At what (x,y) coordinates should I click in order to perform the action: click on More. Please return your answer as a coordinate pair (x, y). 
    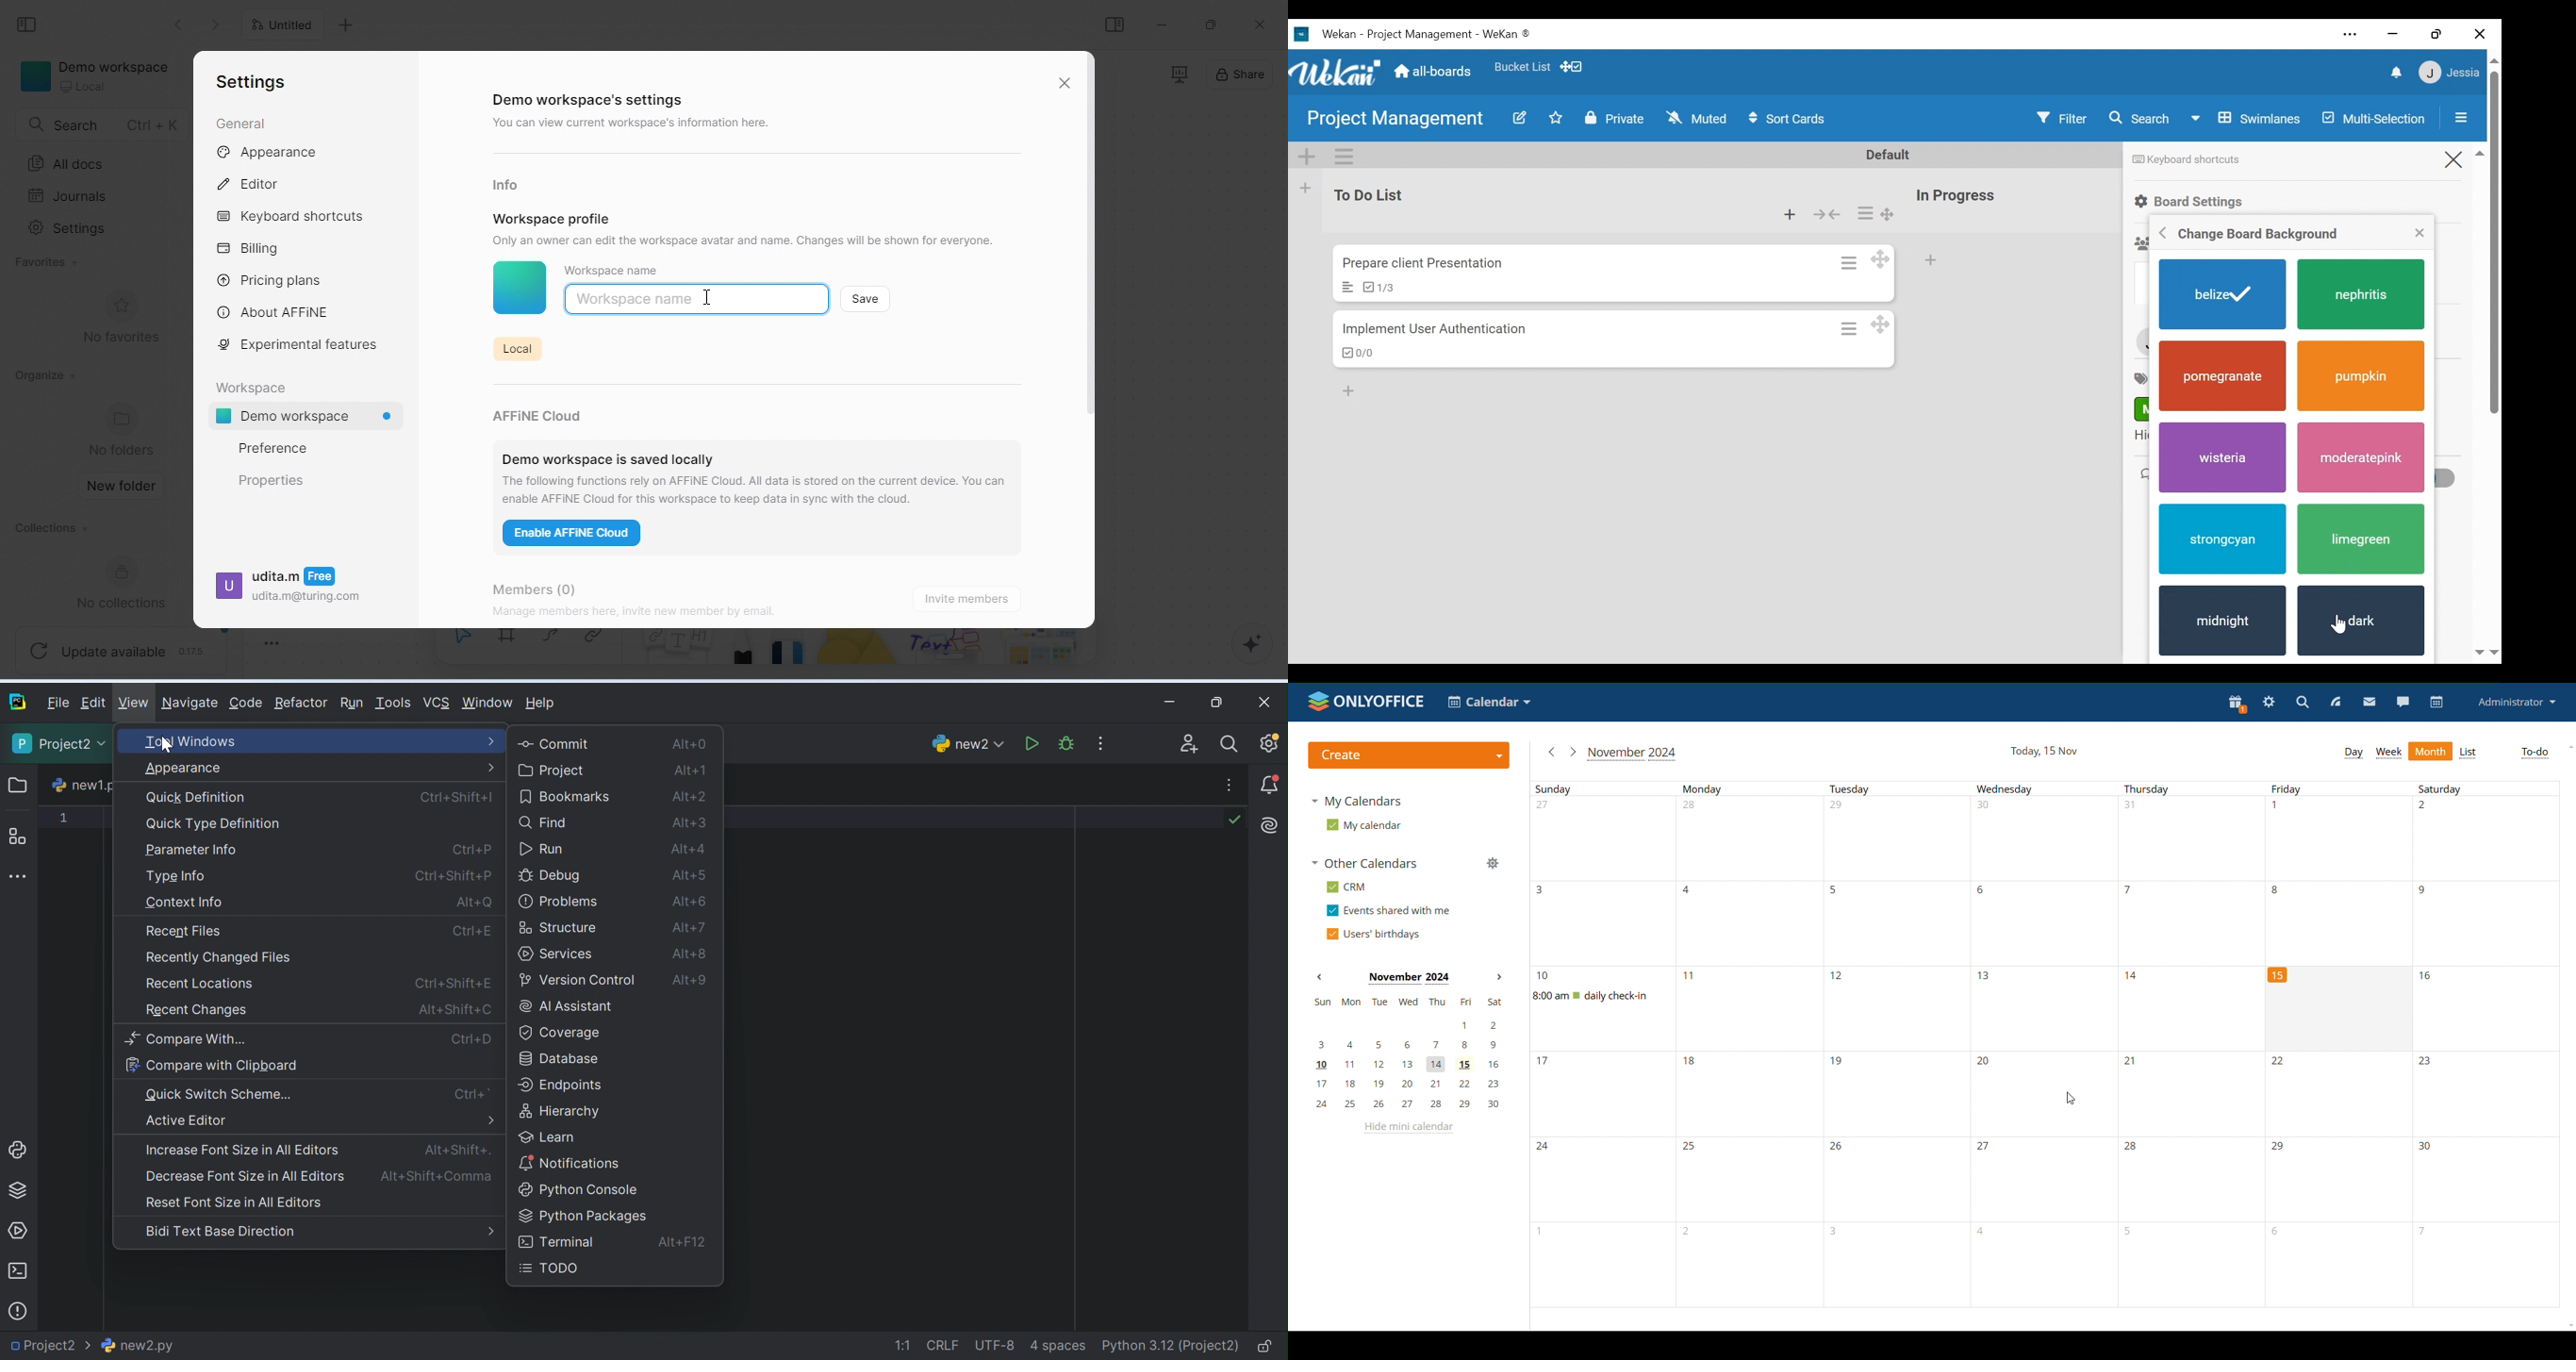
    Looking at the image, I should click on (489, 742).